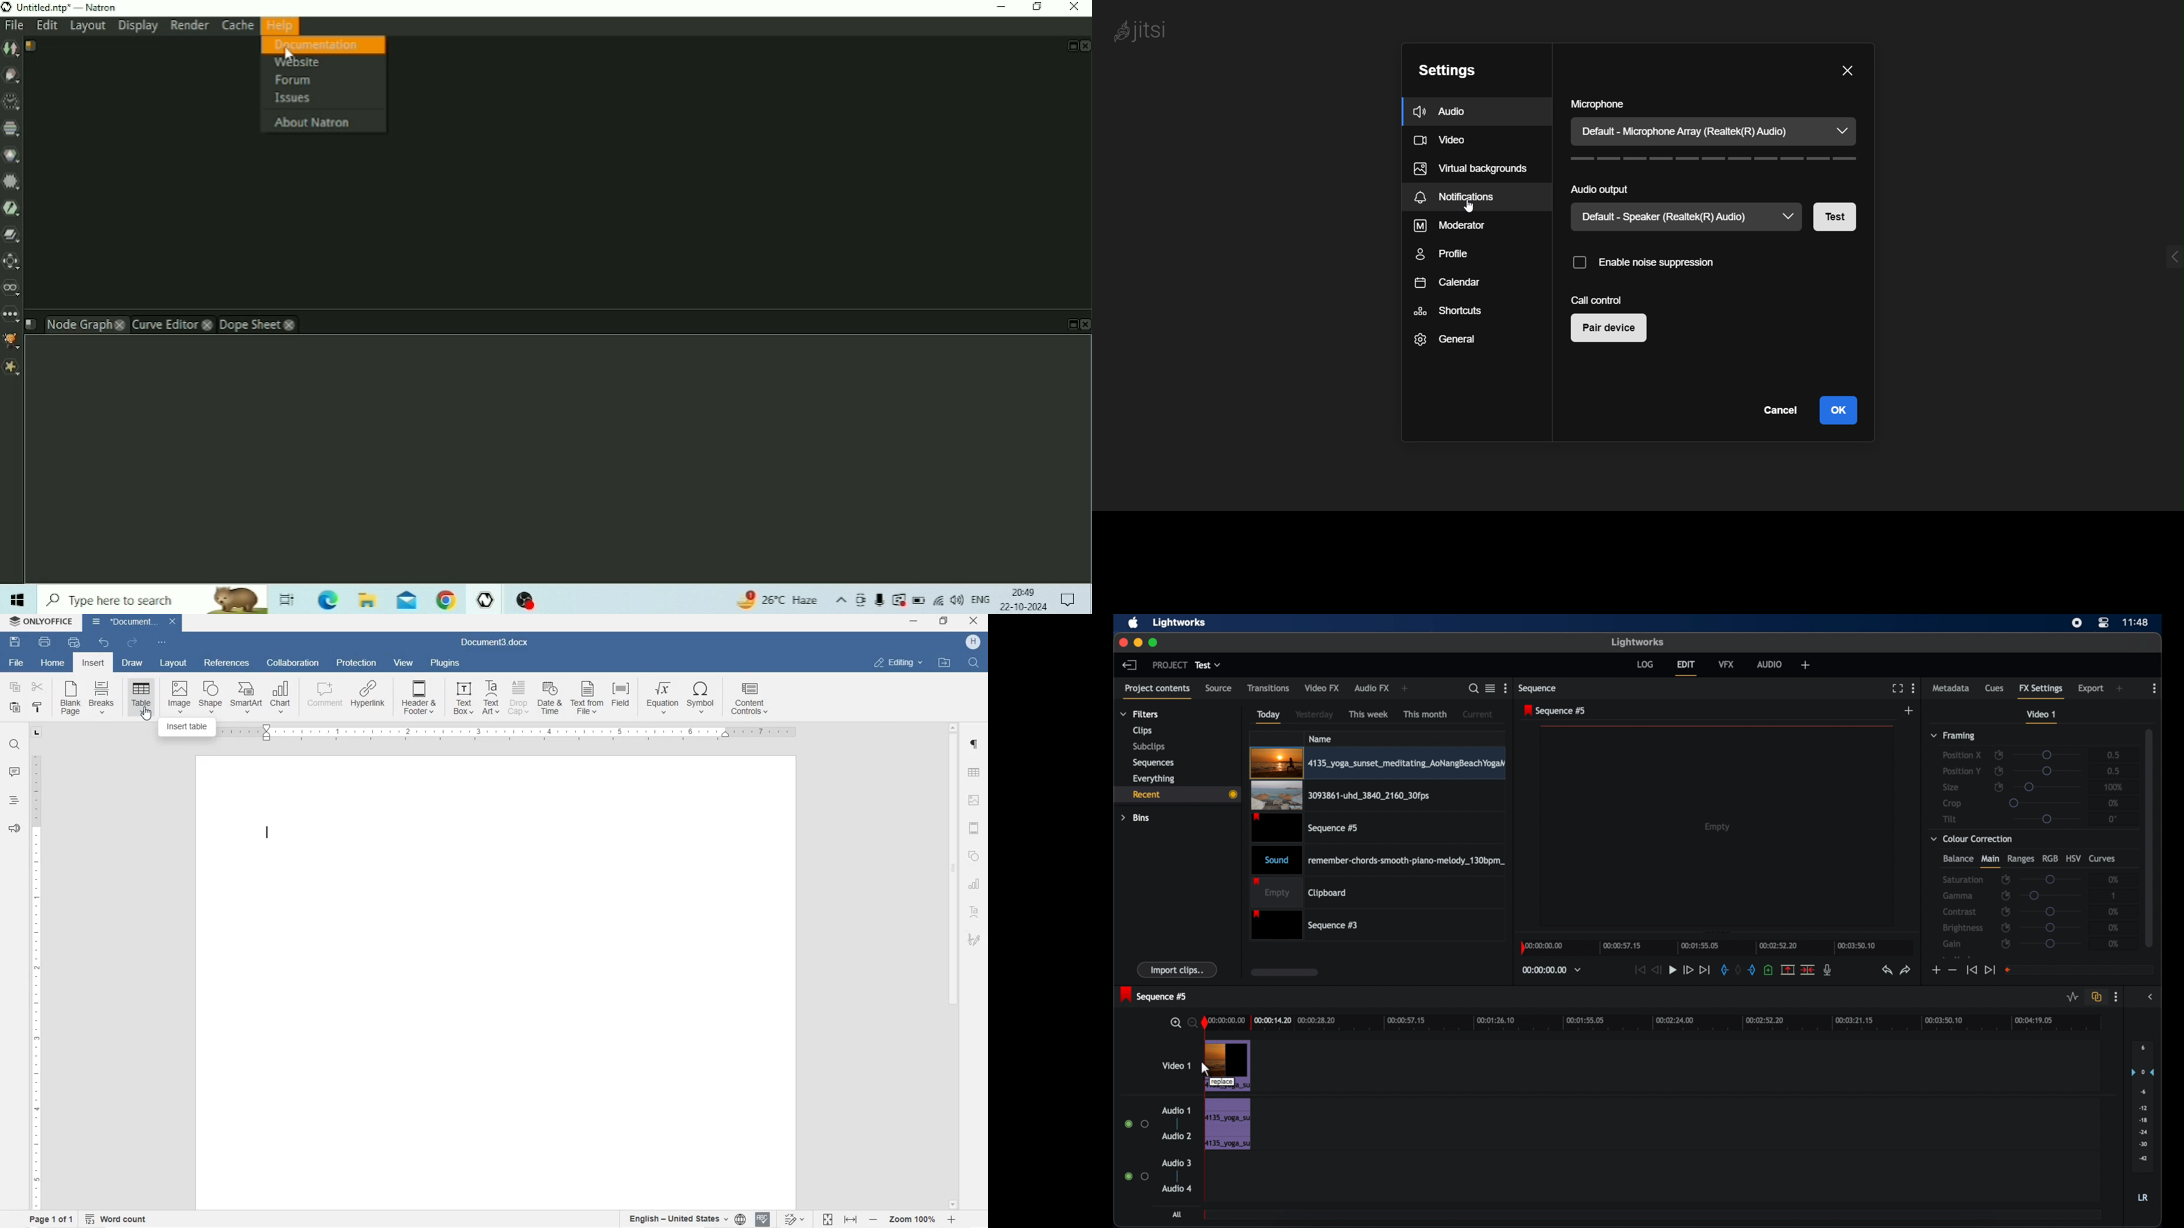 The image size is (2184, 1232). I want to click on project, so click(1170, 665).